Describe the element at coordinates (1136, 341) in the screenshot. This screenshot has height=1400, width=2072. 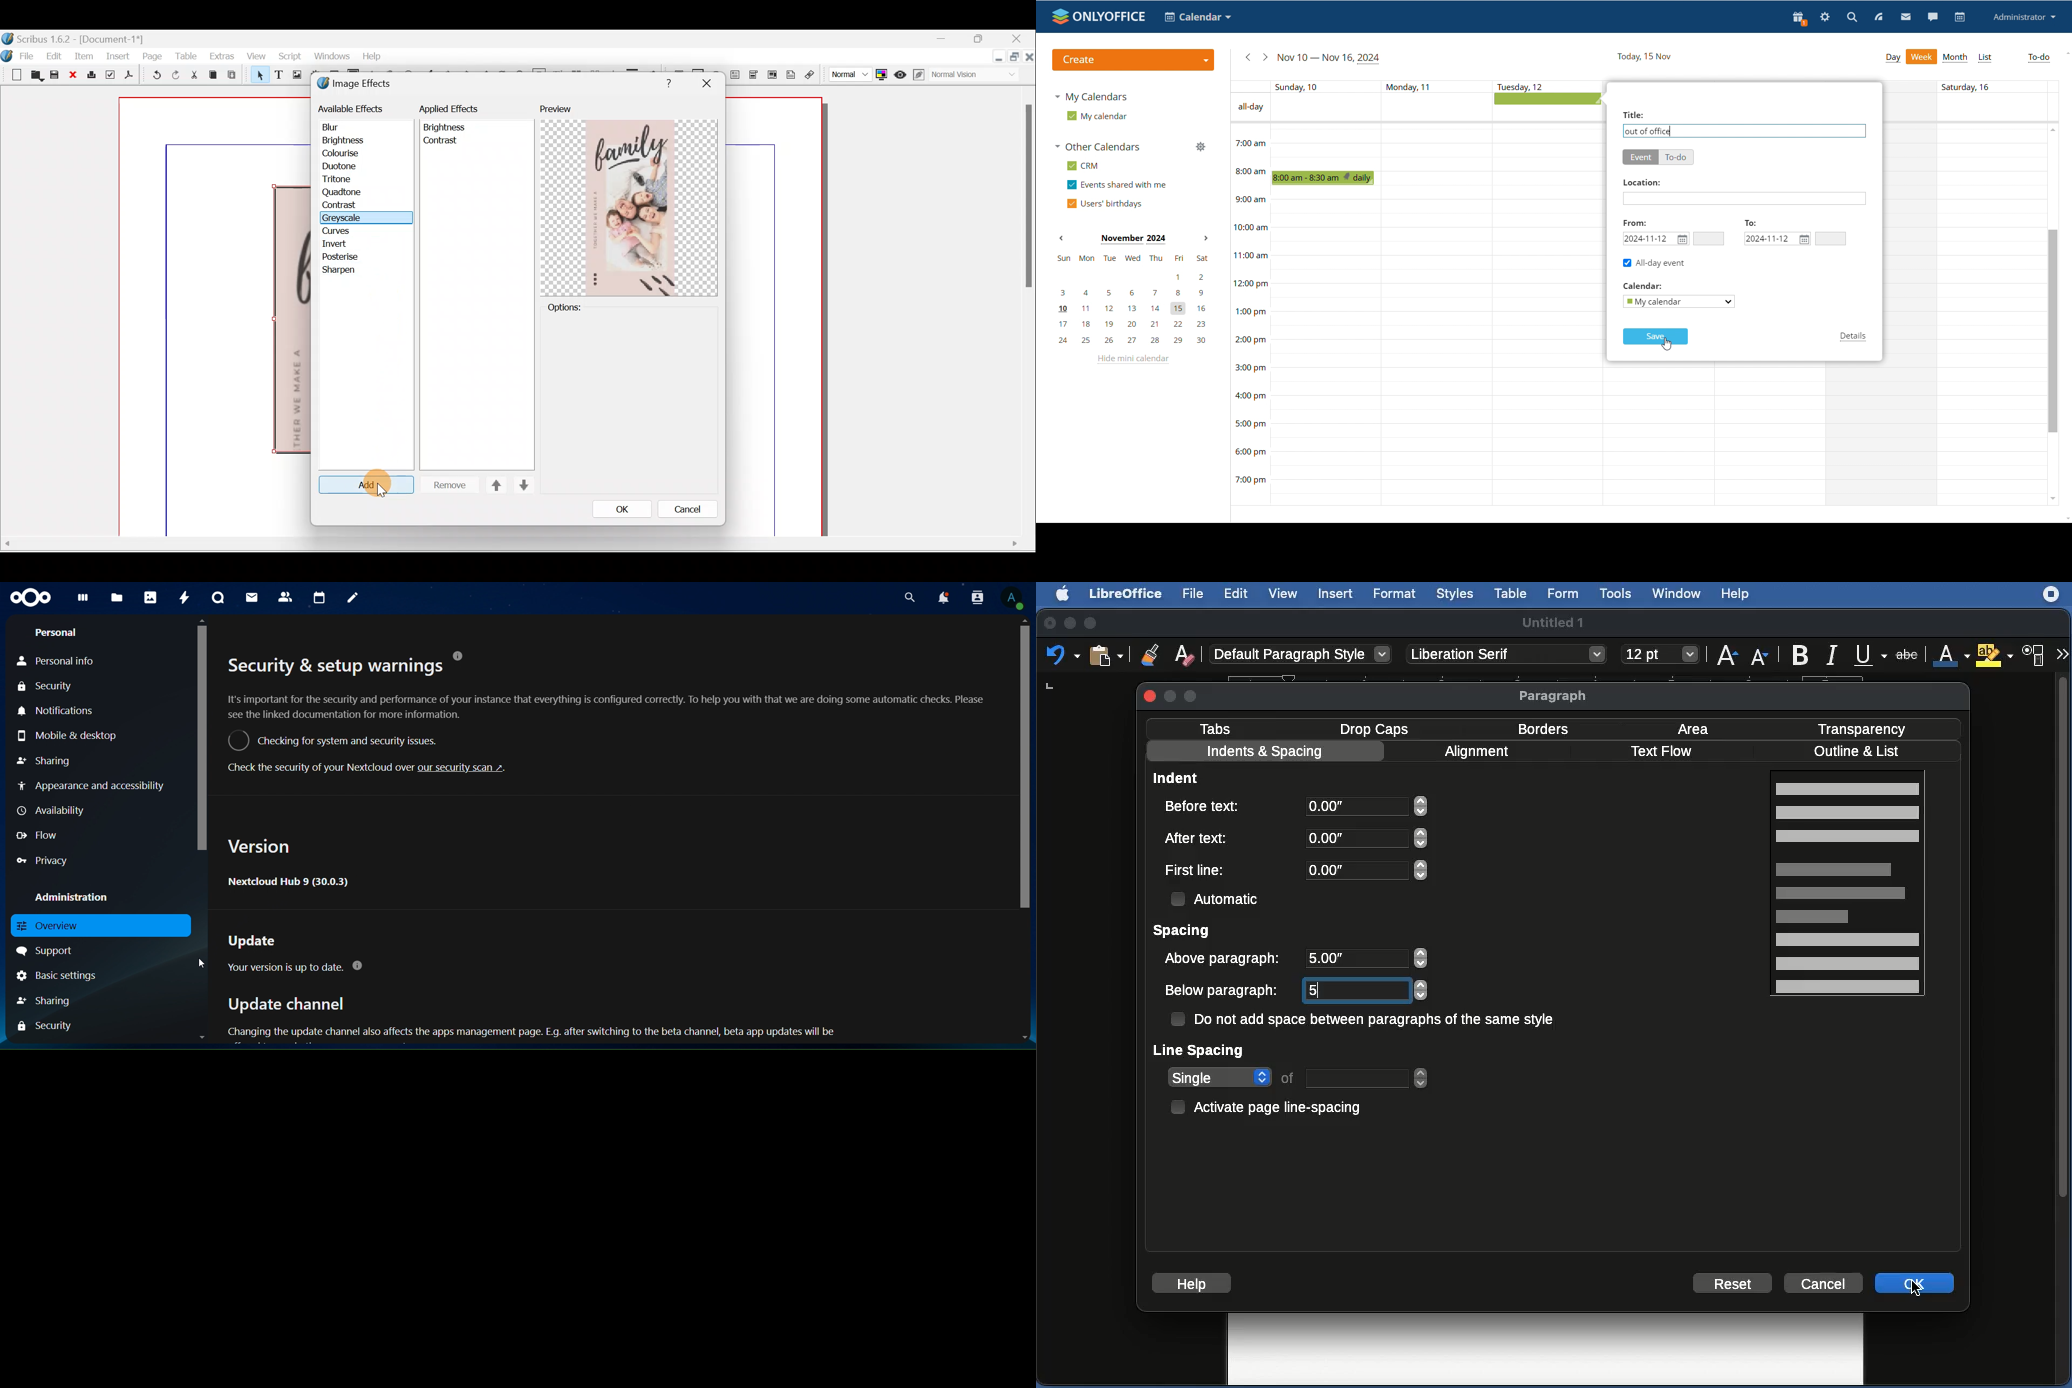
I see `24, 25, 26, 27, 28, 29, 30 ` at that location.